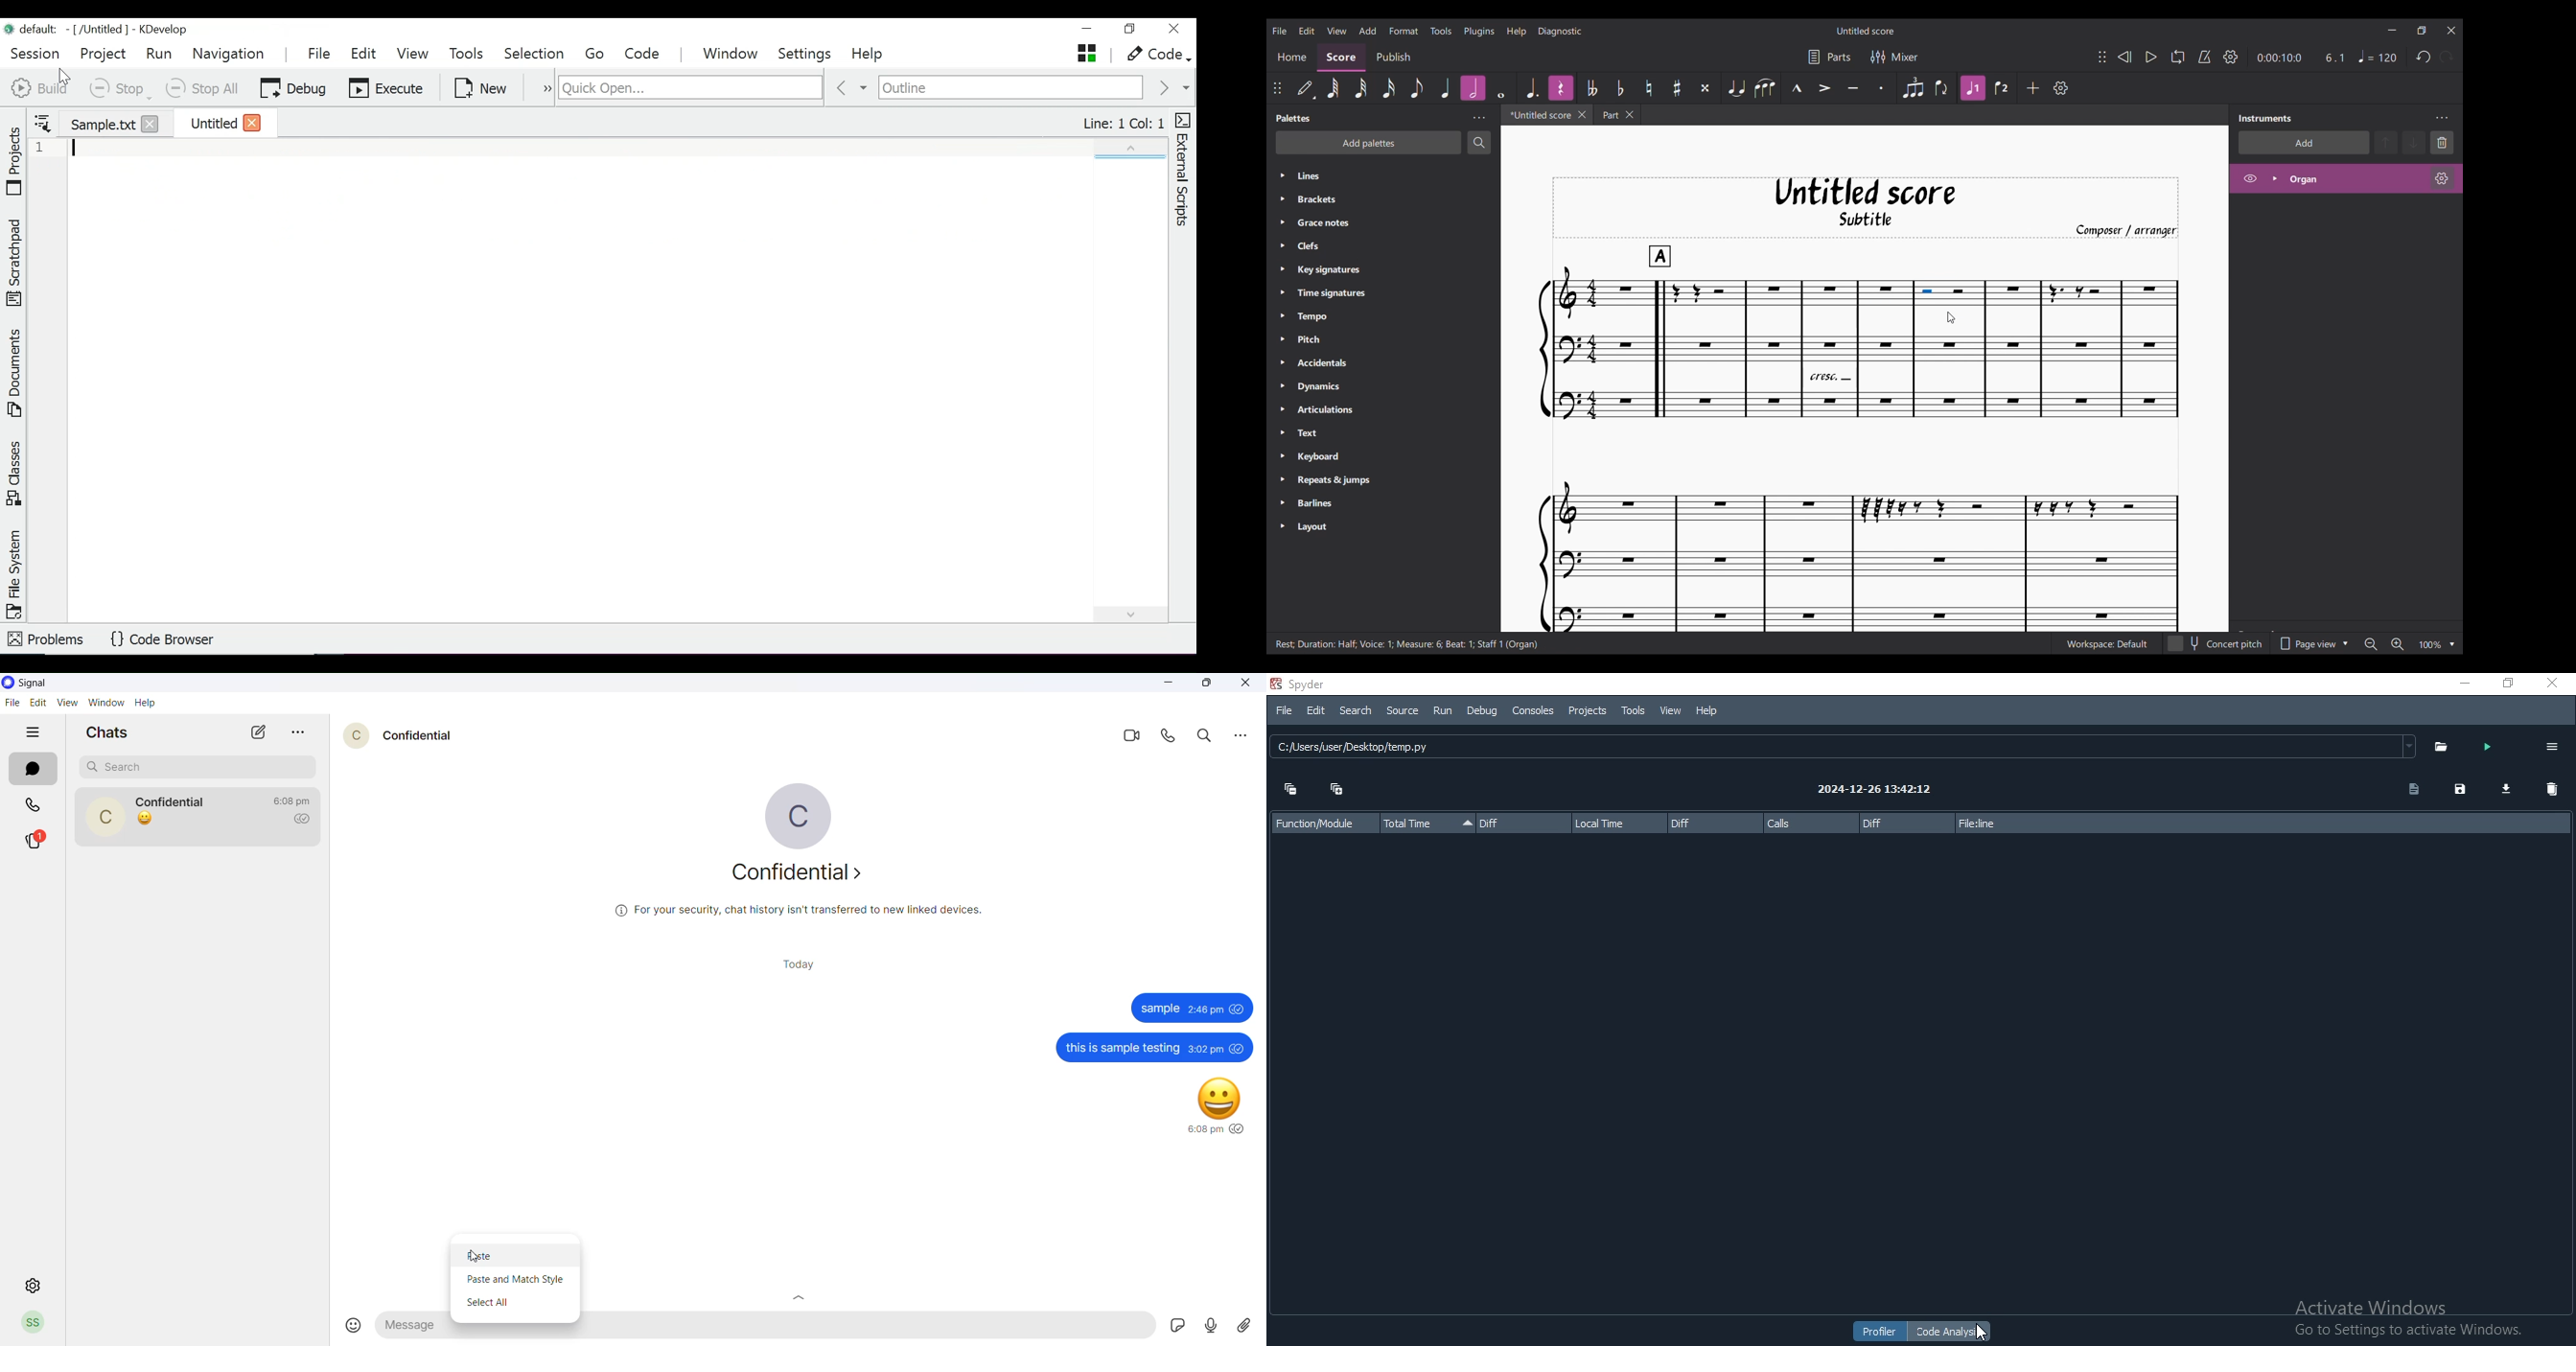 The image size is (2576, 1372). Describe the element at coordinates (108, 703) in the screenshot. I see `window` at that location.